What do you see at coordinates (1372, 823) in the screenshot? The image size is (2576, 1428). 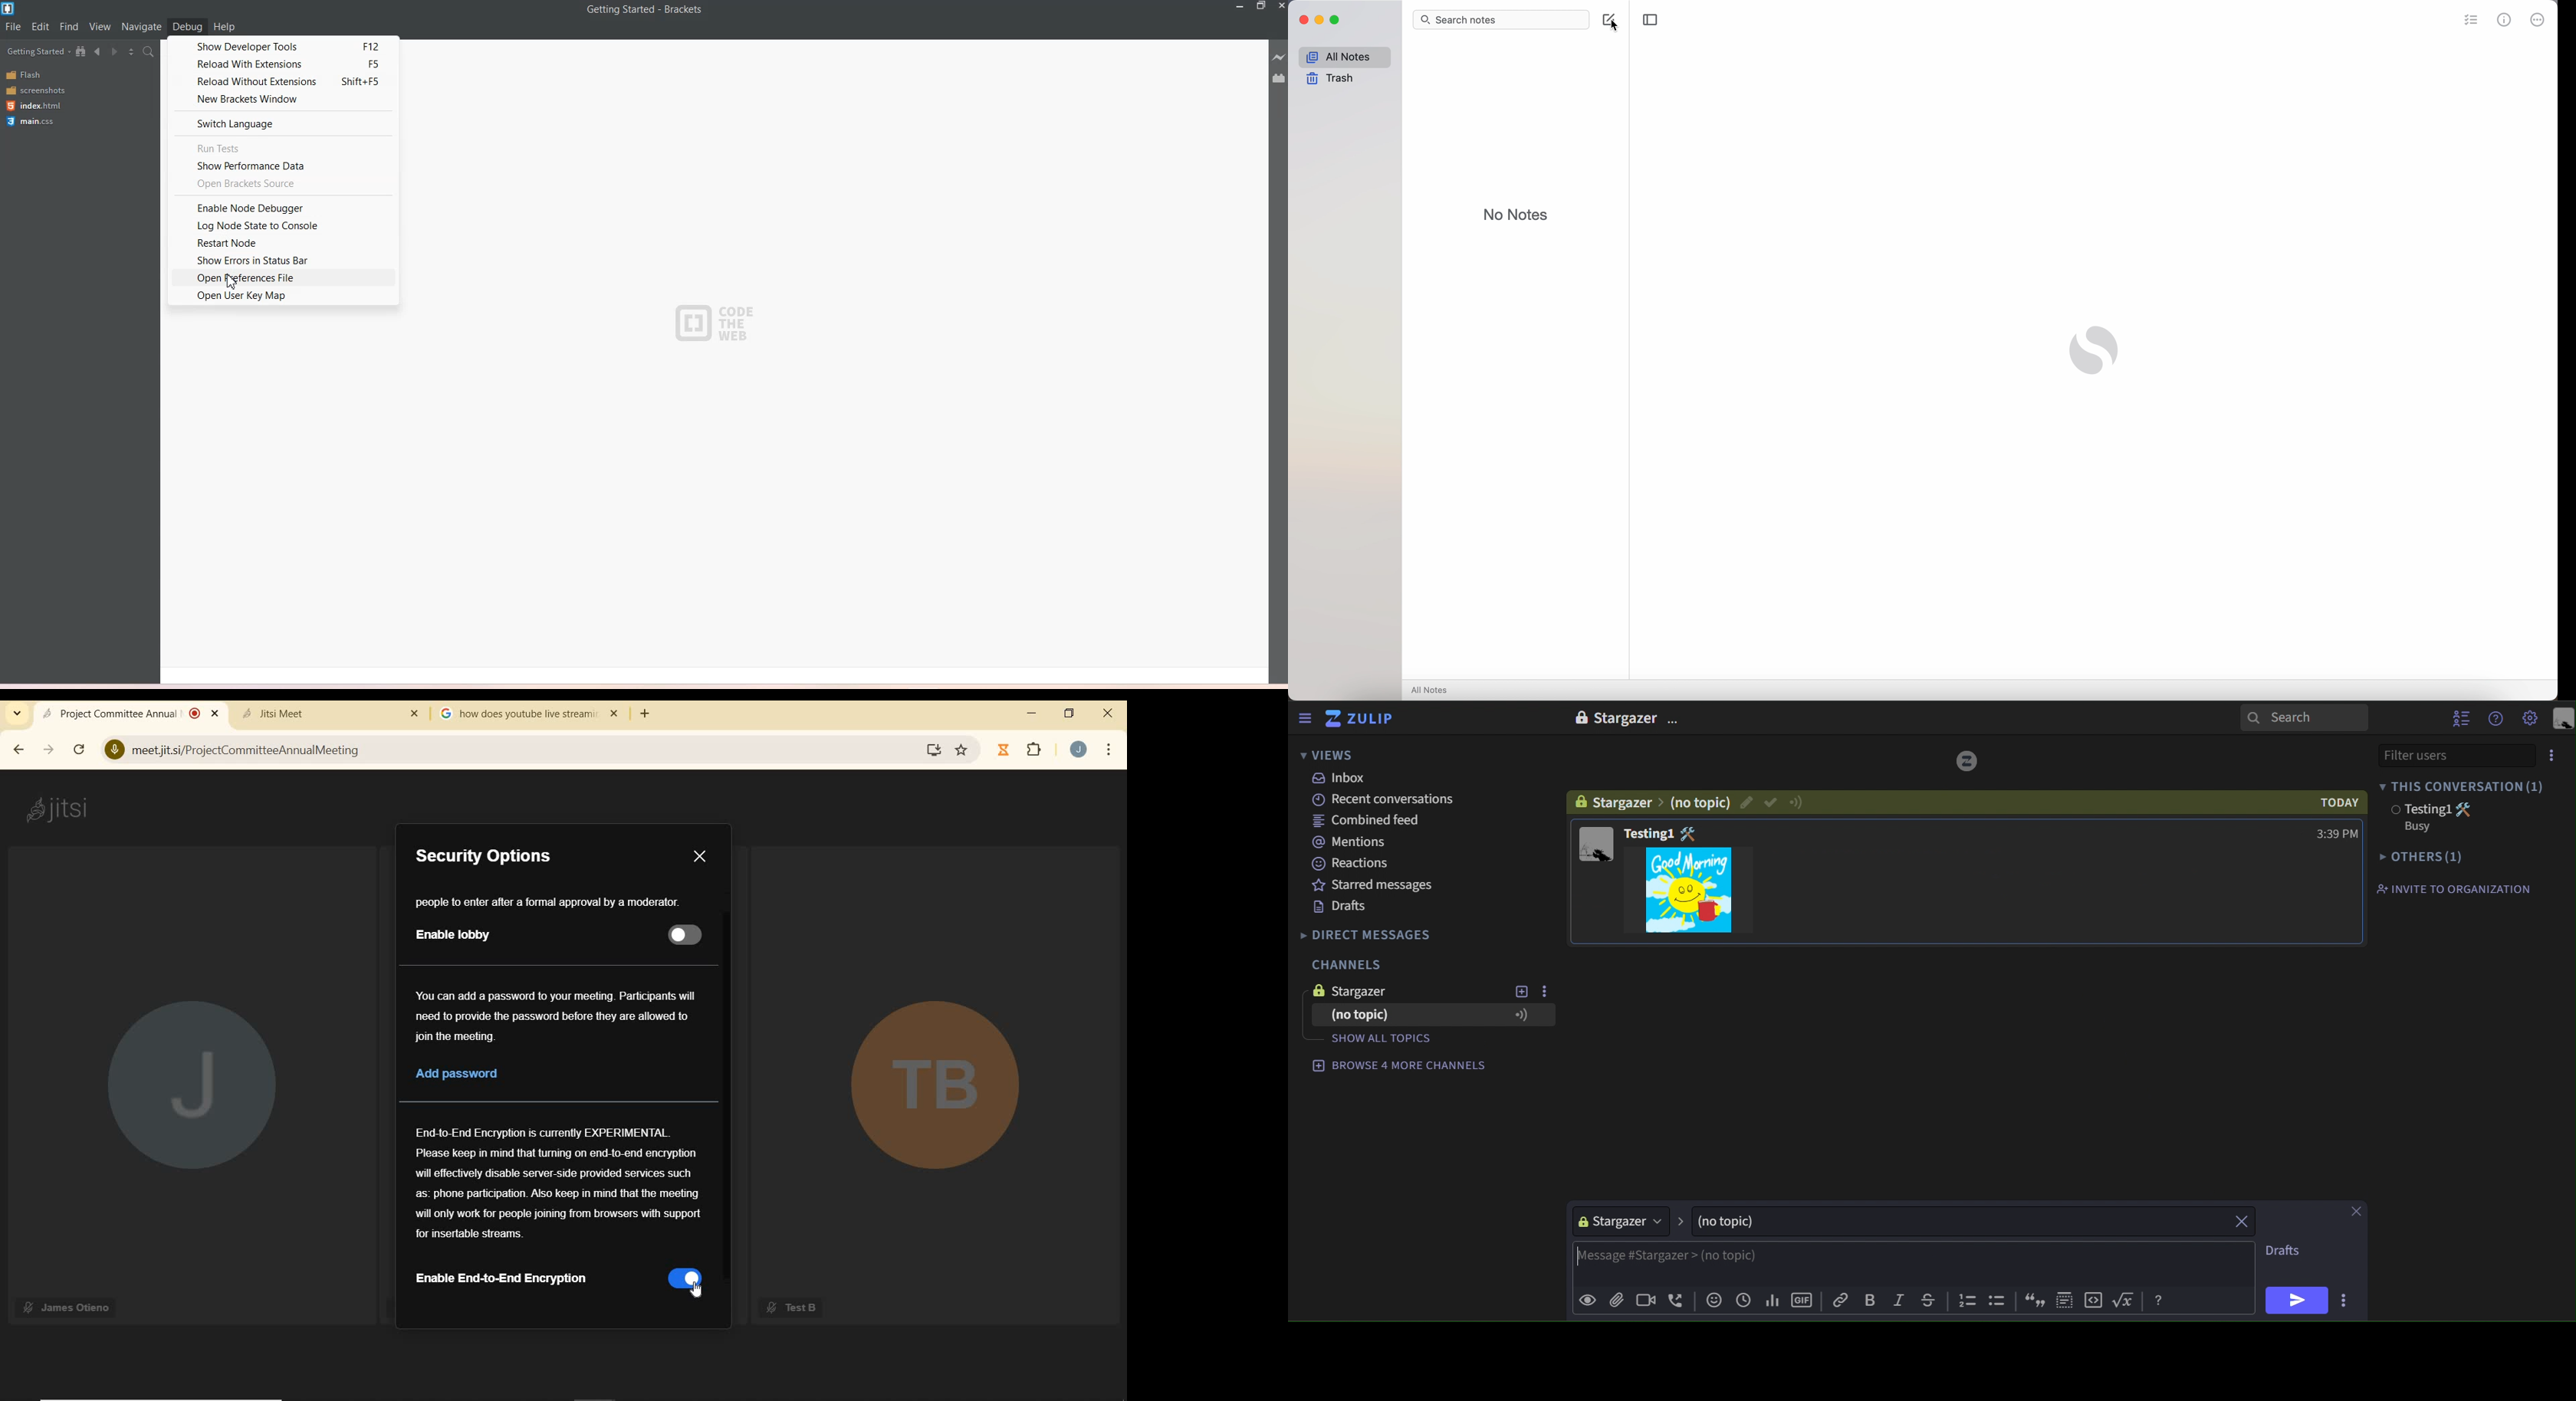 I see `combined feed` at bounding box center [1372, 823].